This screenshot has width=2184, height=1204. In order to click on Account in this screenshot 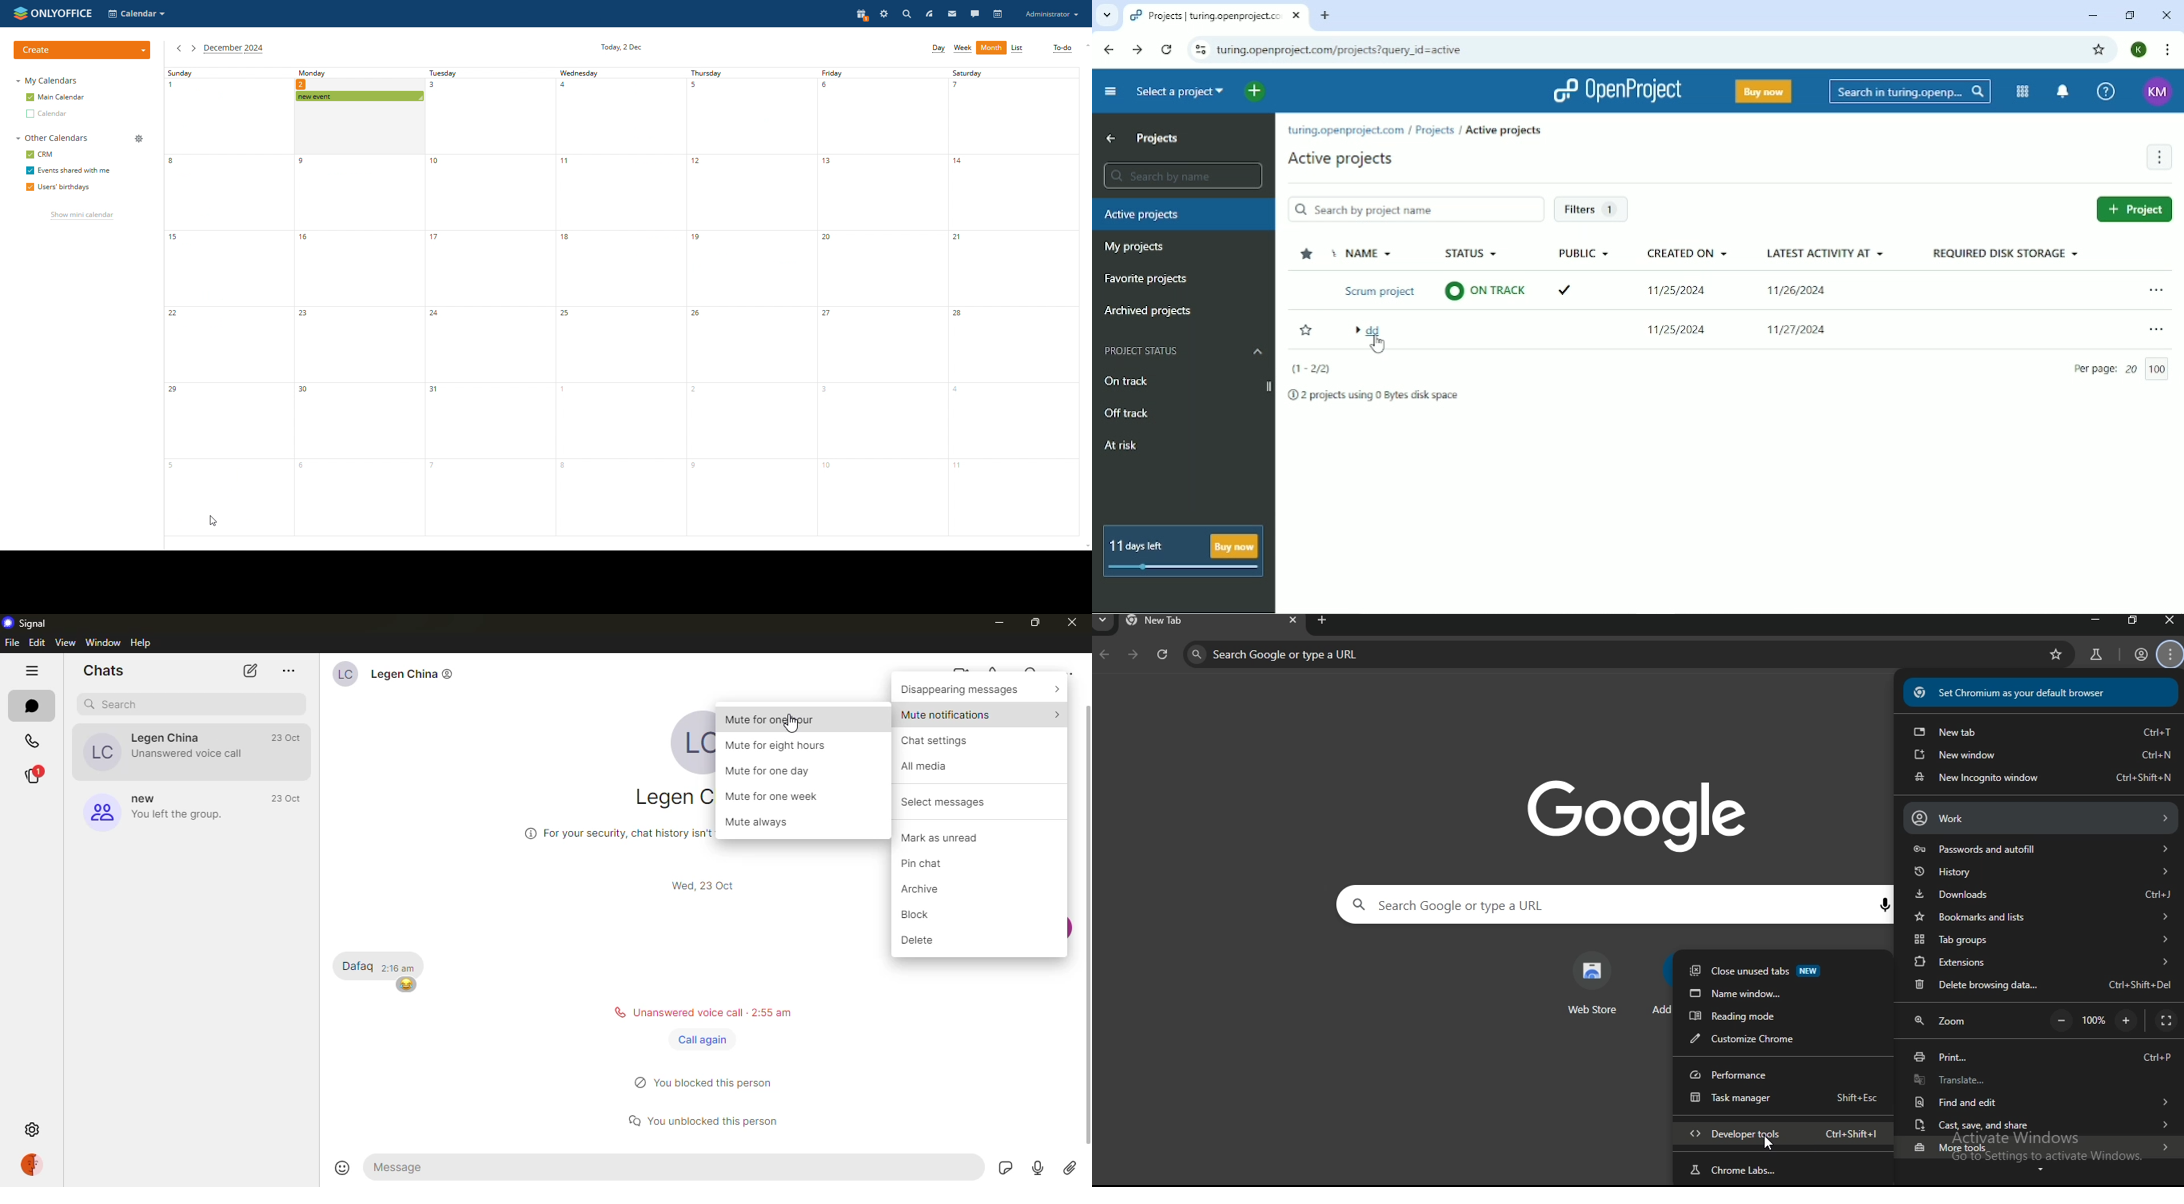, I will do `click(2138, 50)`.